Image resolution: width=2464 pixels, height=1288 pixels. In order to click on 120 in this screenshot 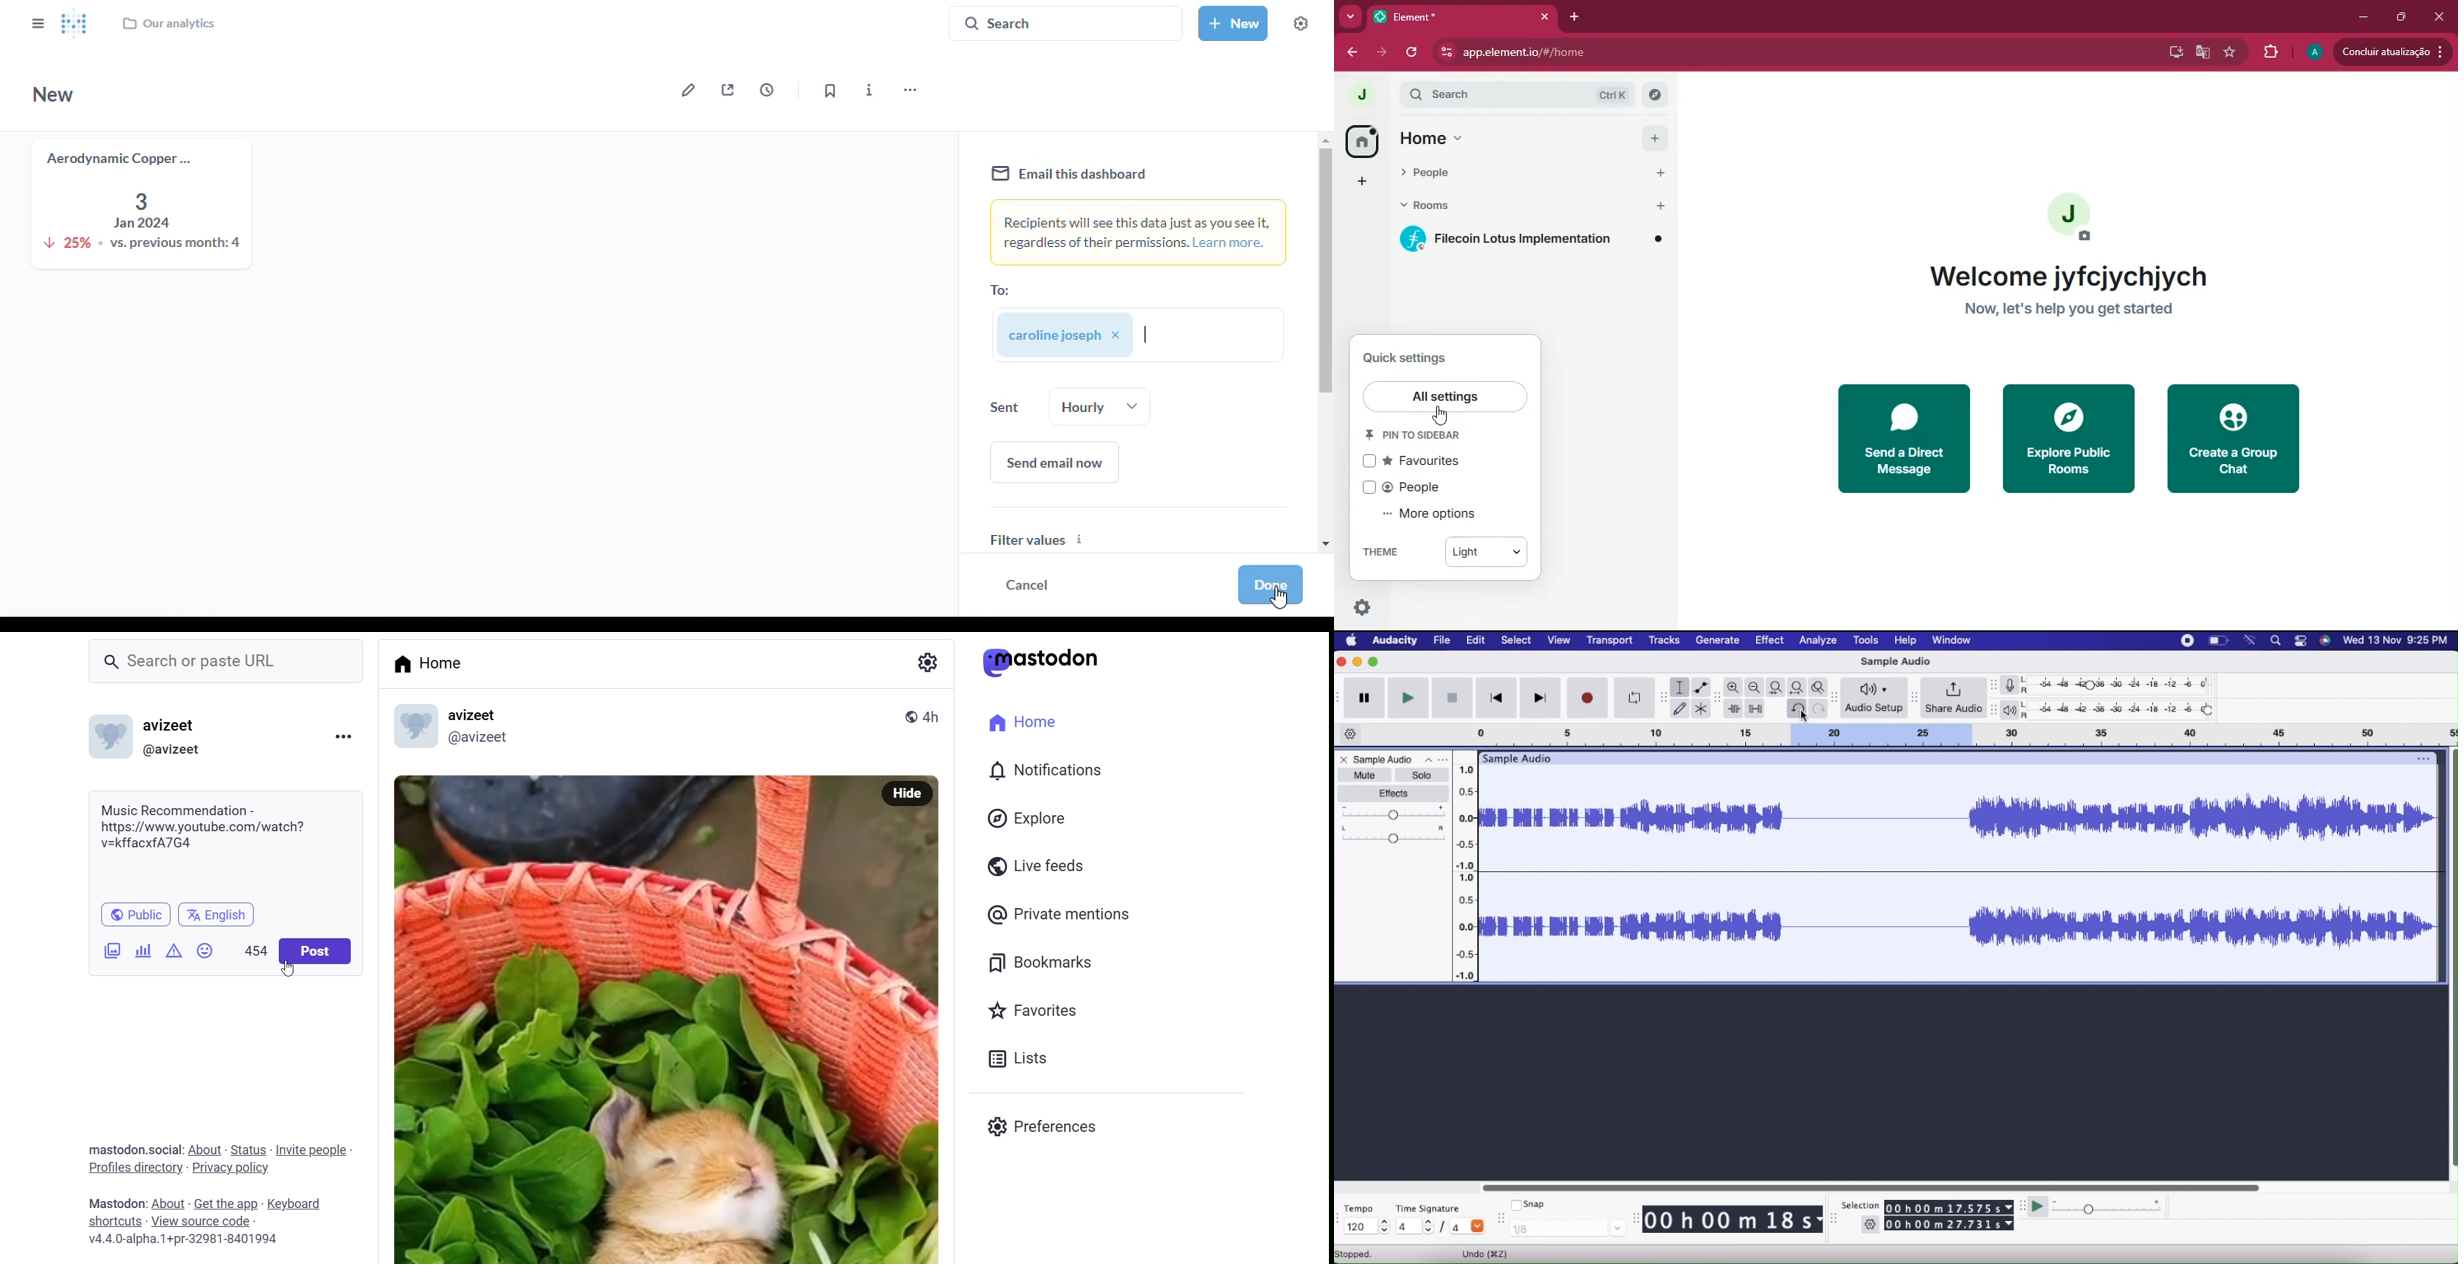, I will do `click(1366, 1228)`.